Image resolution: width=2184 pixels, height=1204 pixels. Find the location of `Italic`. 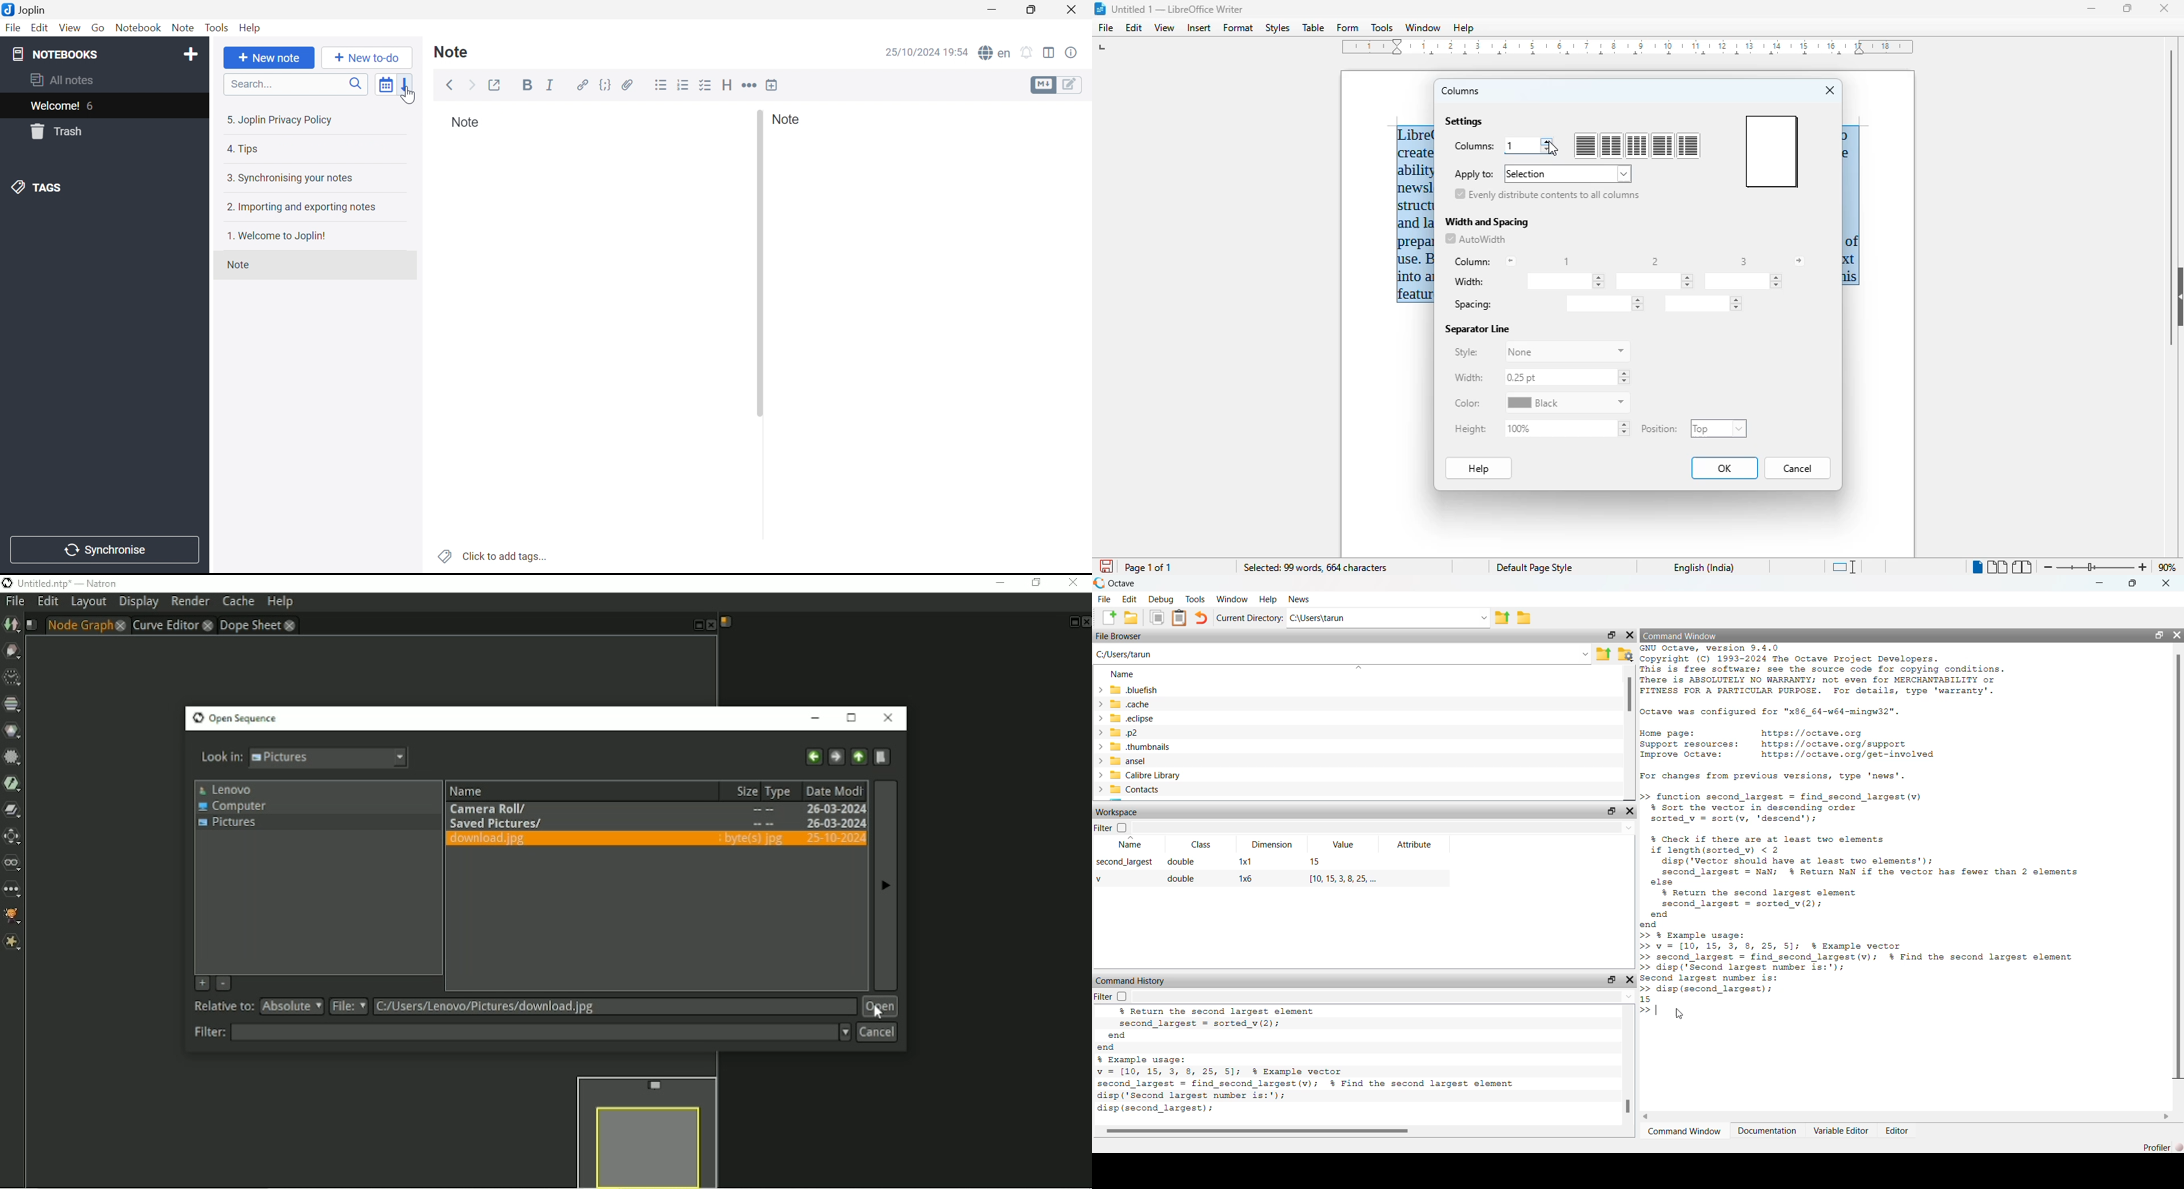

Italic is located at coordinates (551, 87).